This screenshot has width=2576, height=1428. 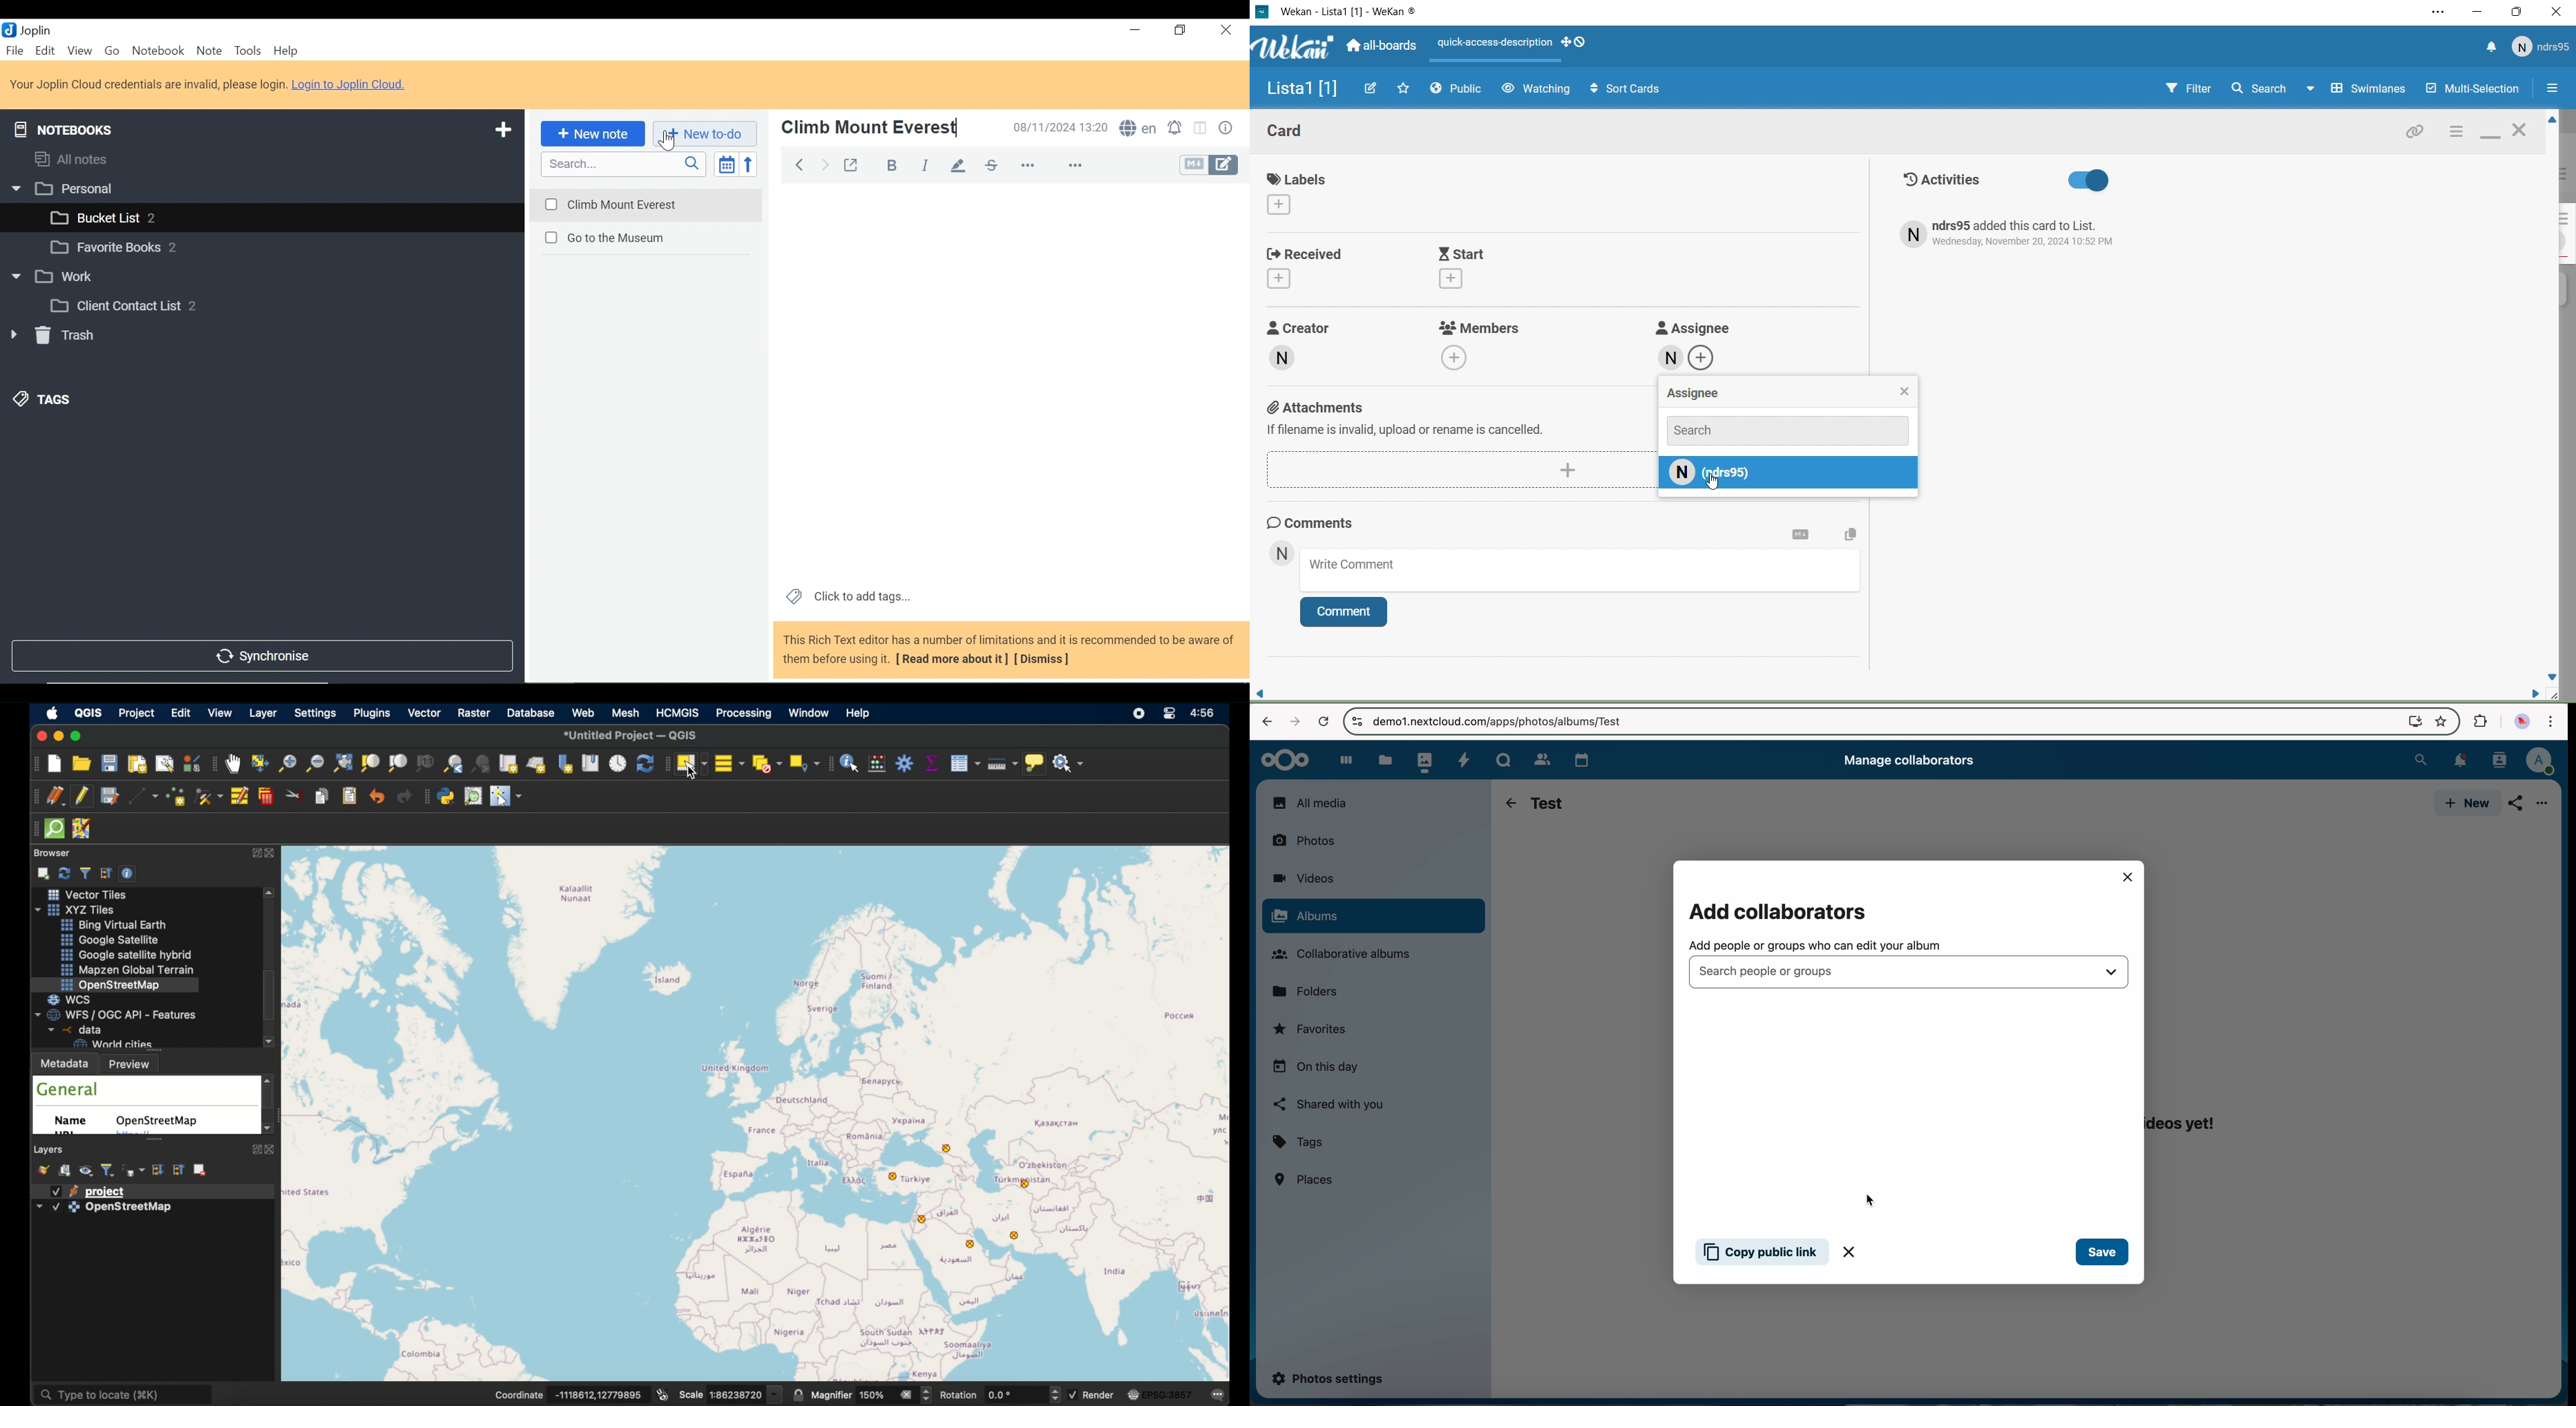 What do you see at coordinates (1715, 484) in the screenshot?
I see `cursor` at bounding box center [1715, 484].